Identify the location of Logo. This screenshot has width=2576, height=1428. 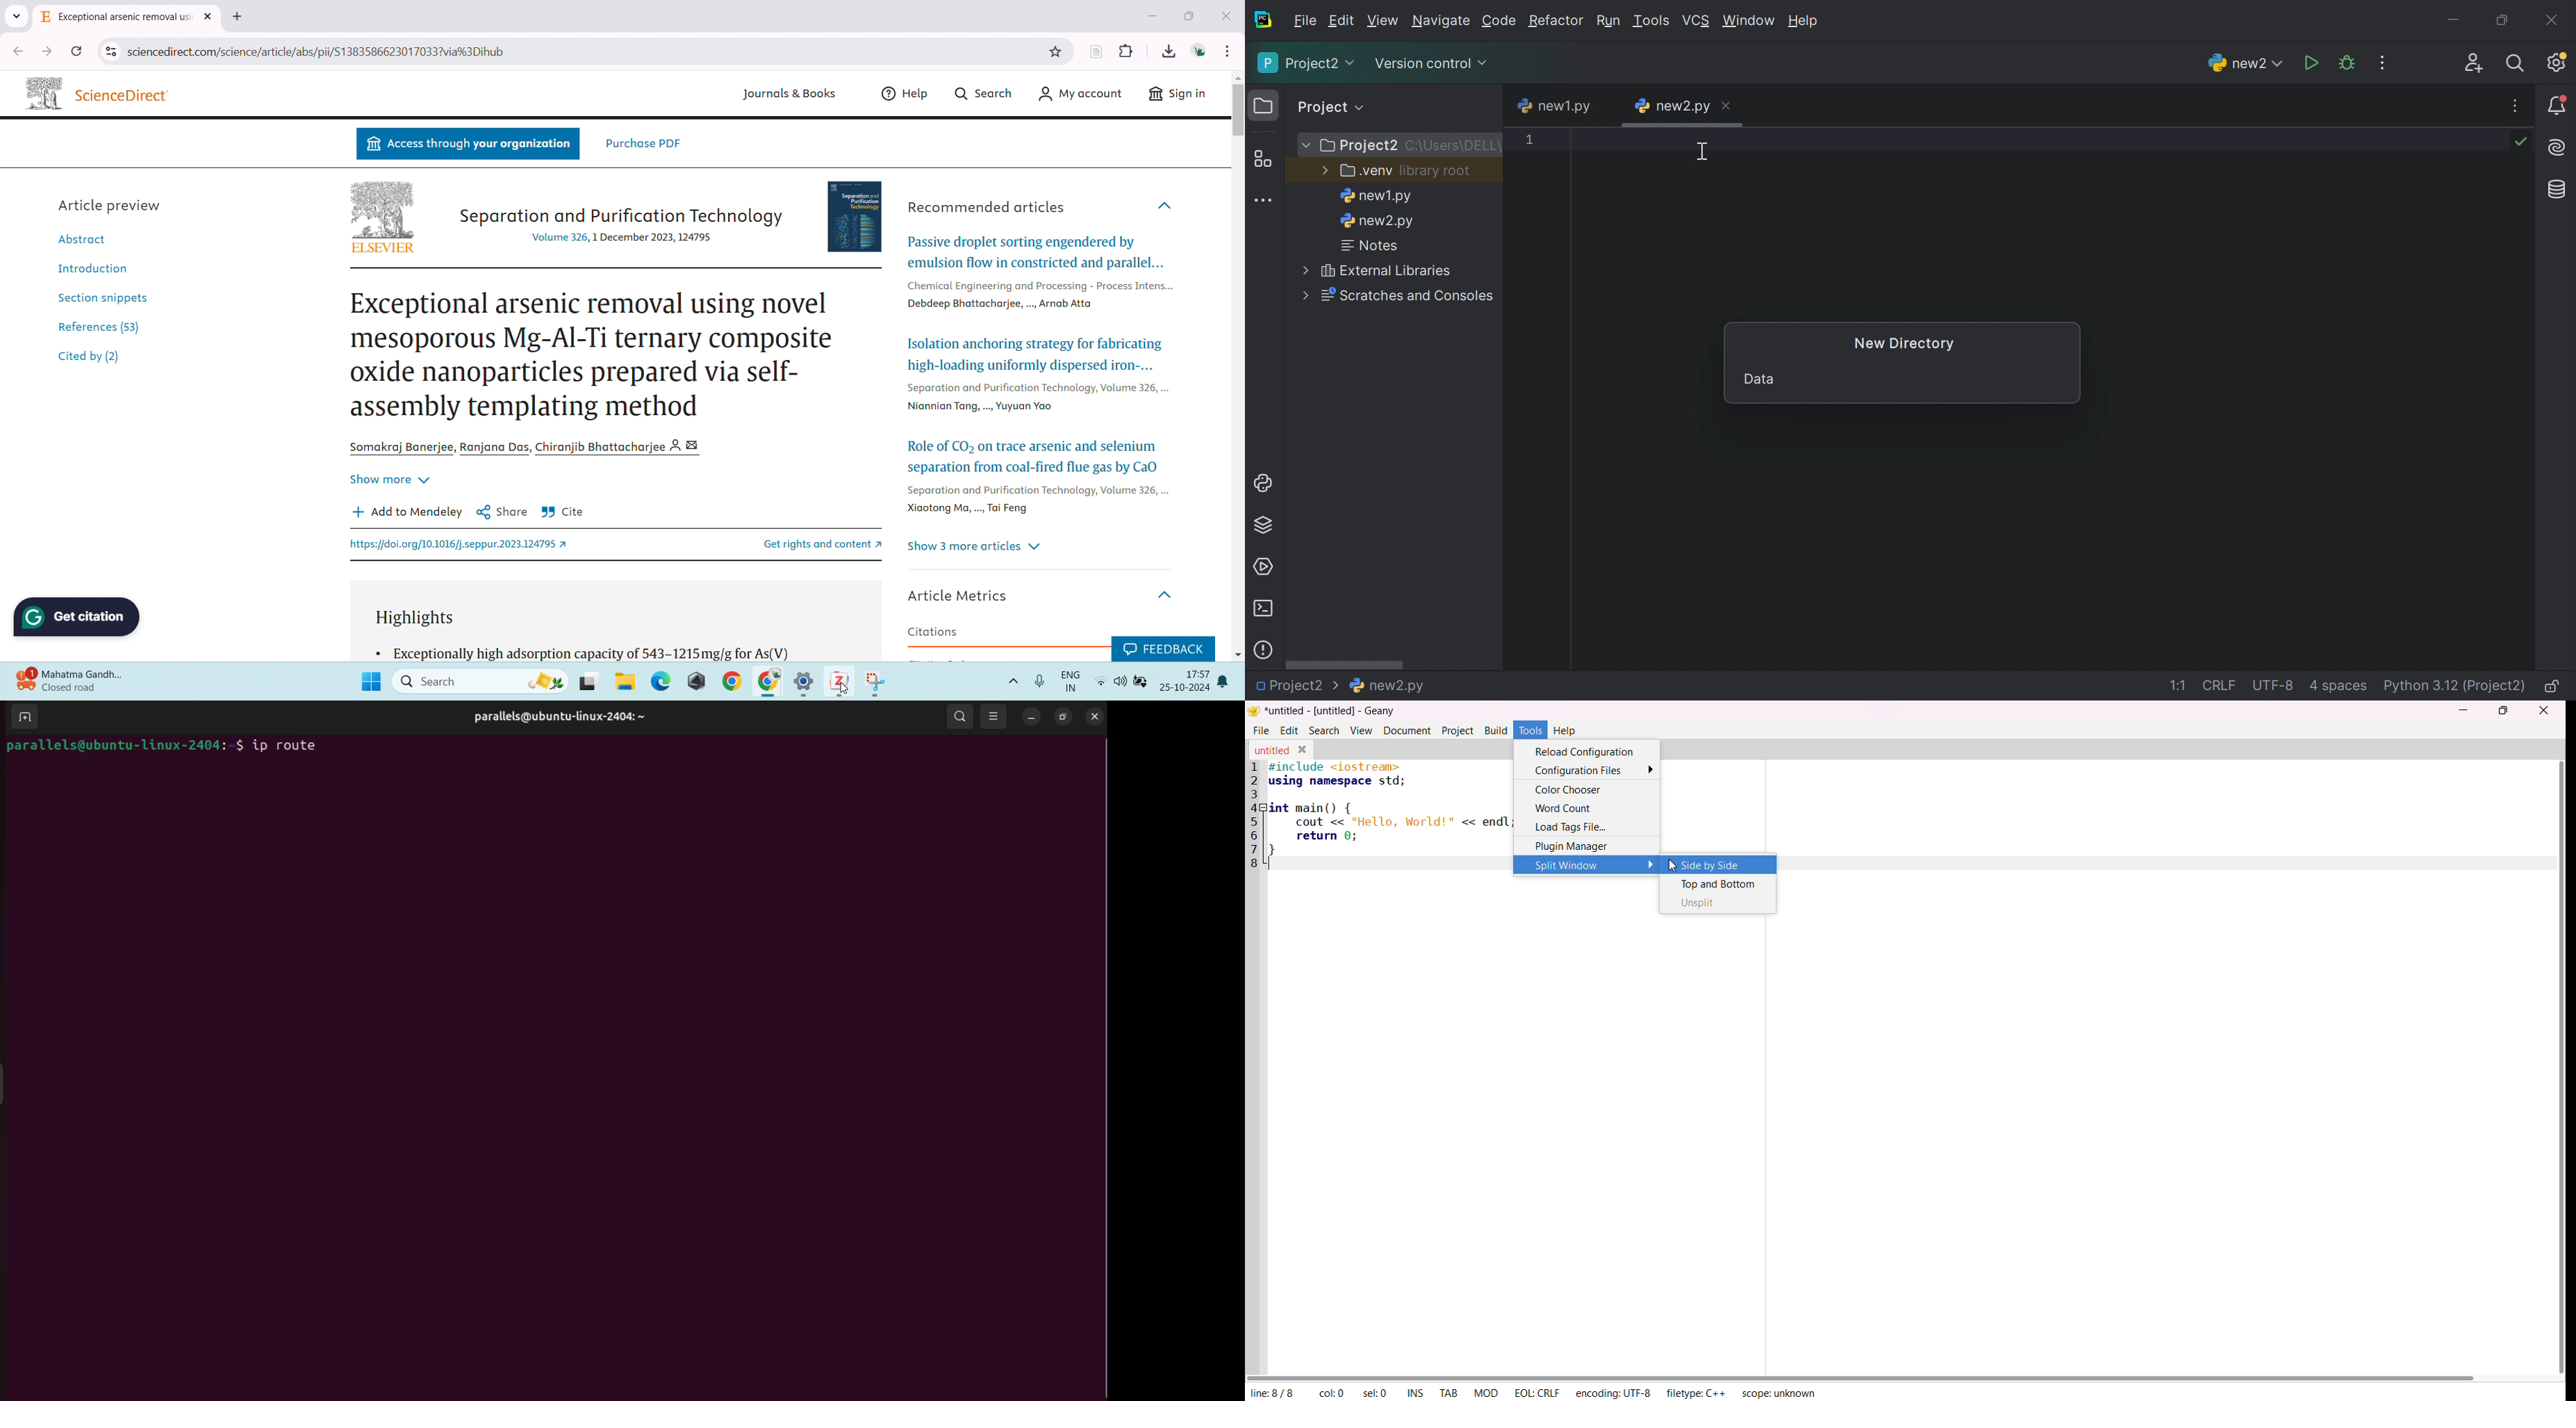
(382, 209).